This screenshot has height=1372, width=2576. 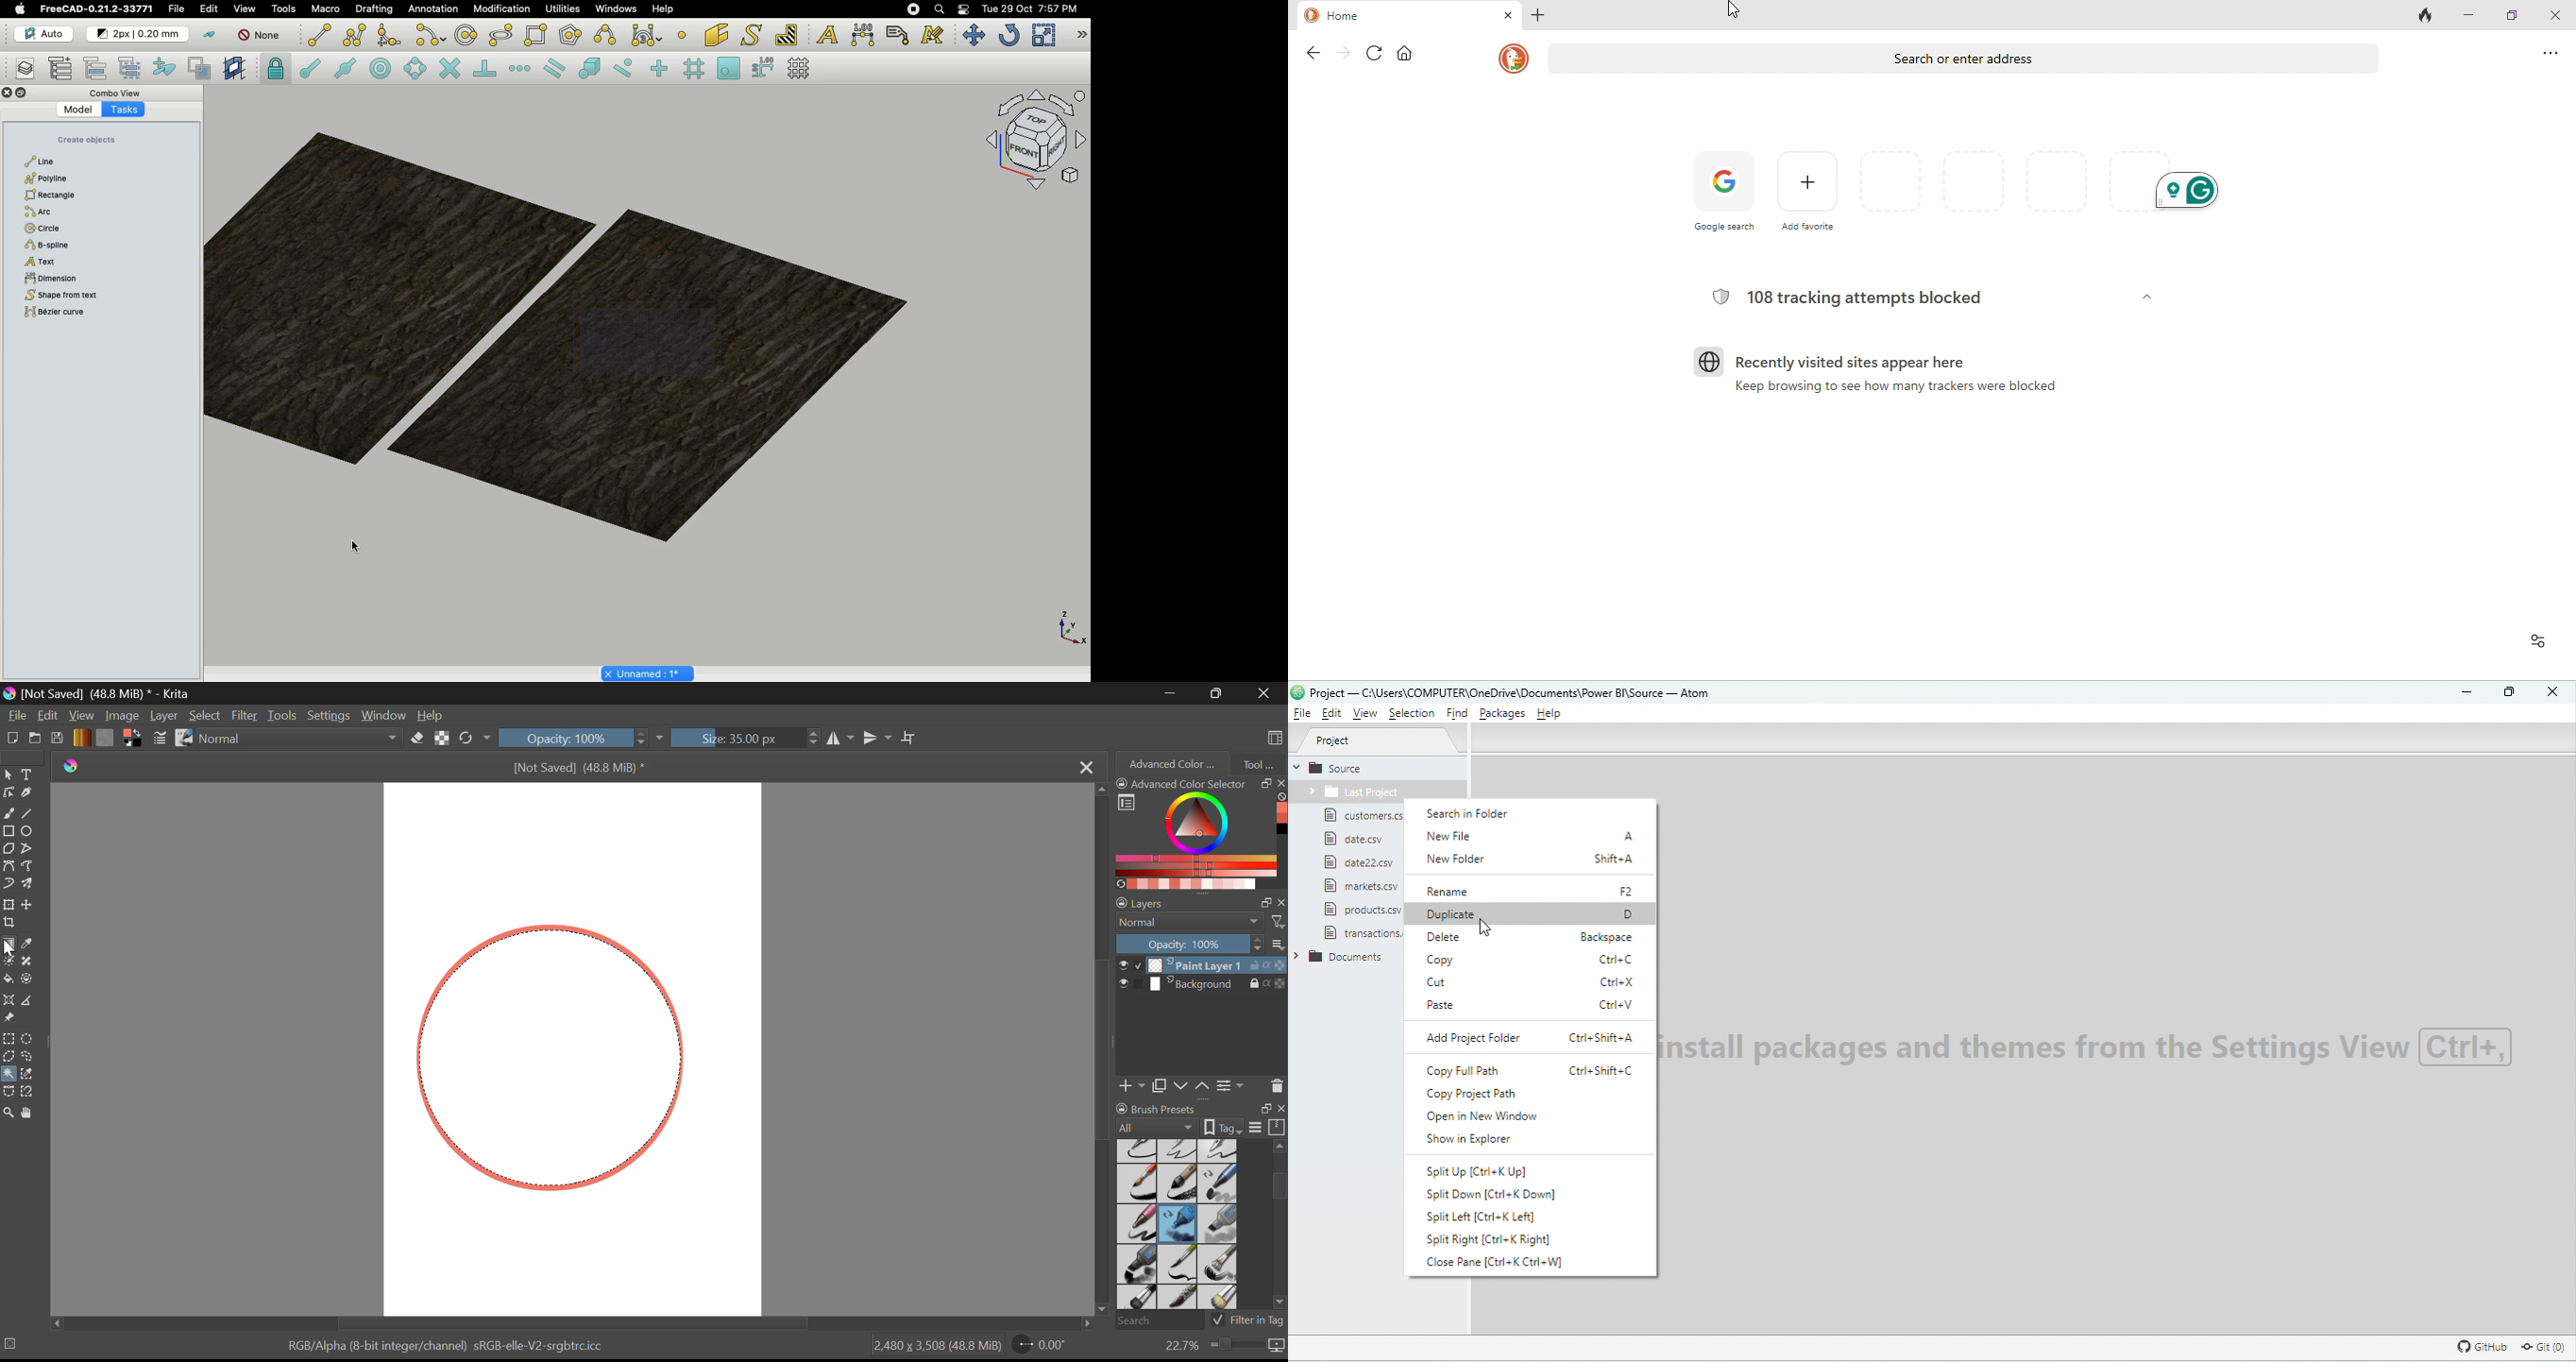 I want to click on Cursor on Gradient Fill, so click(x=9, y=944).